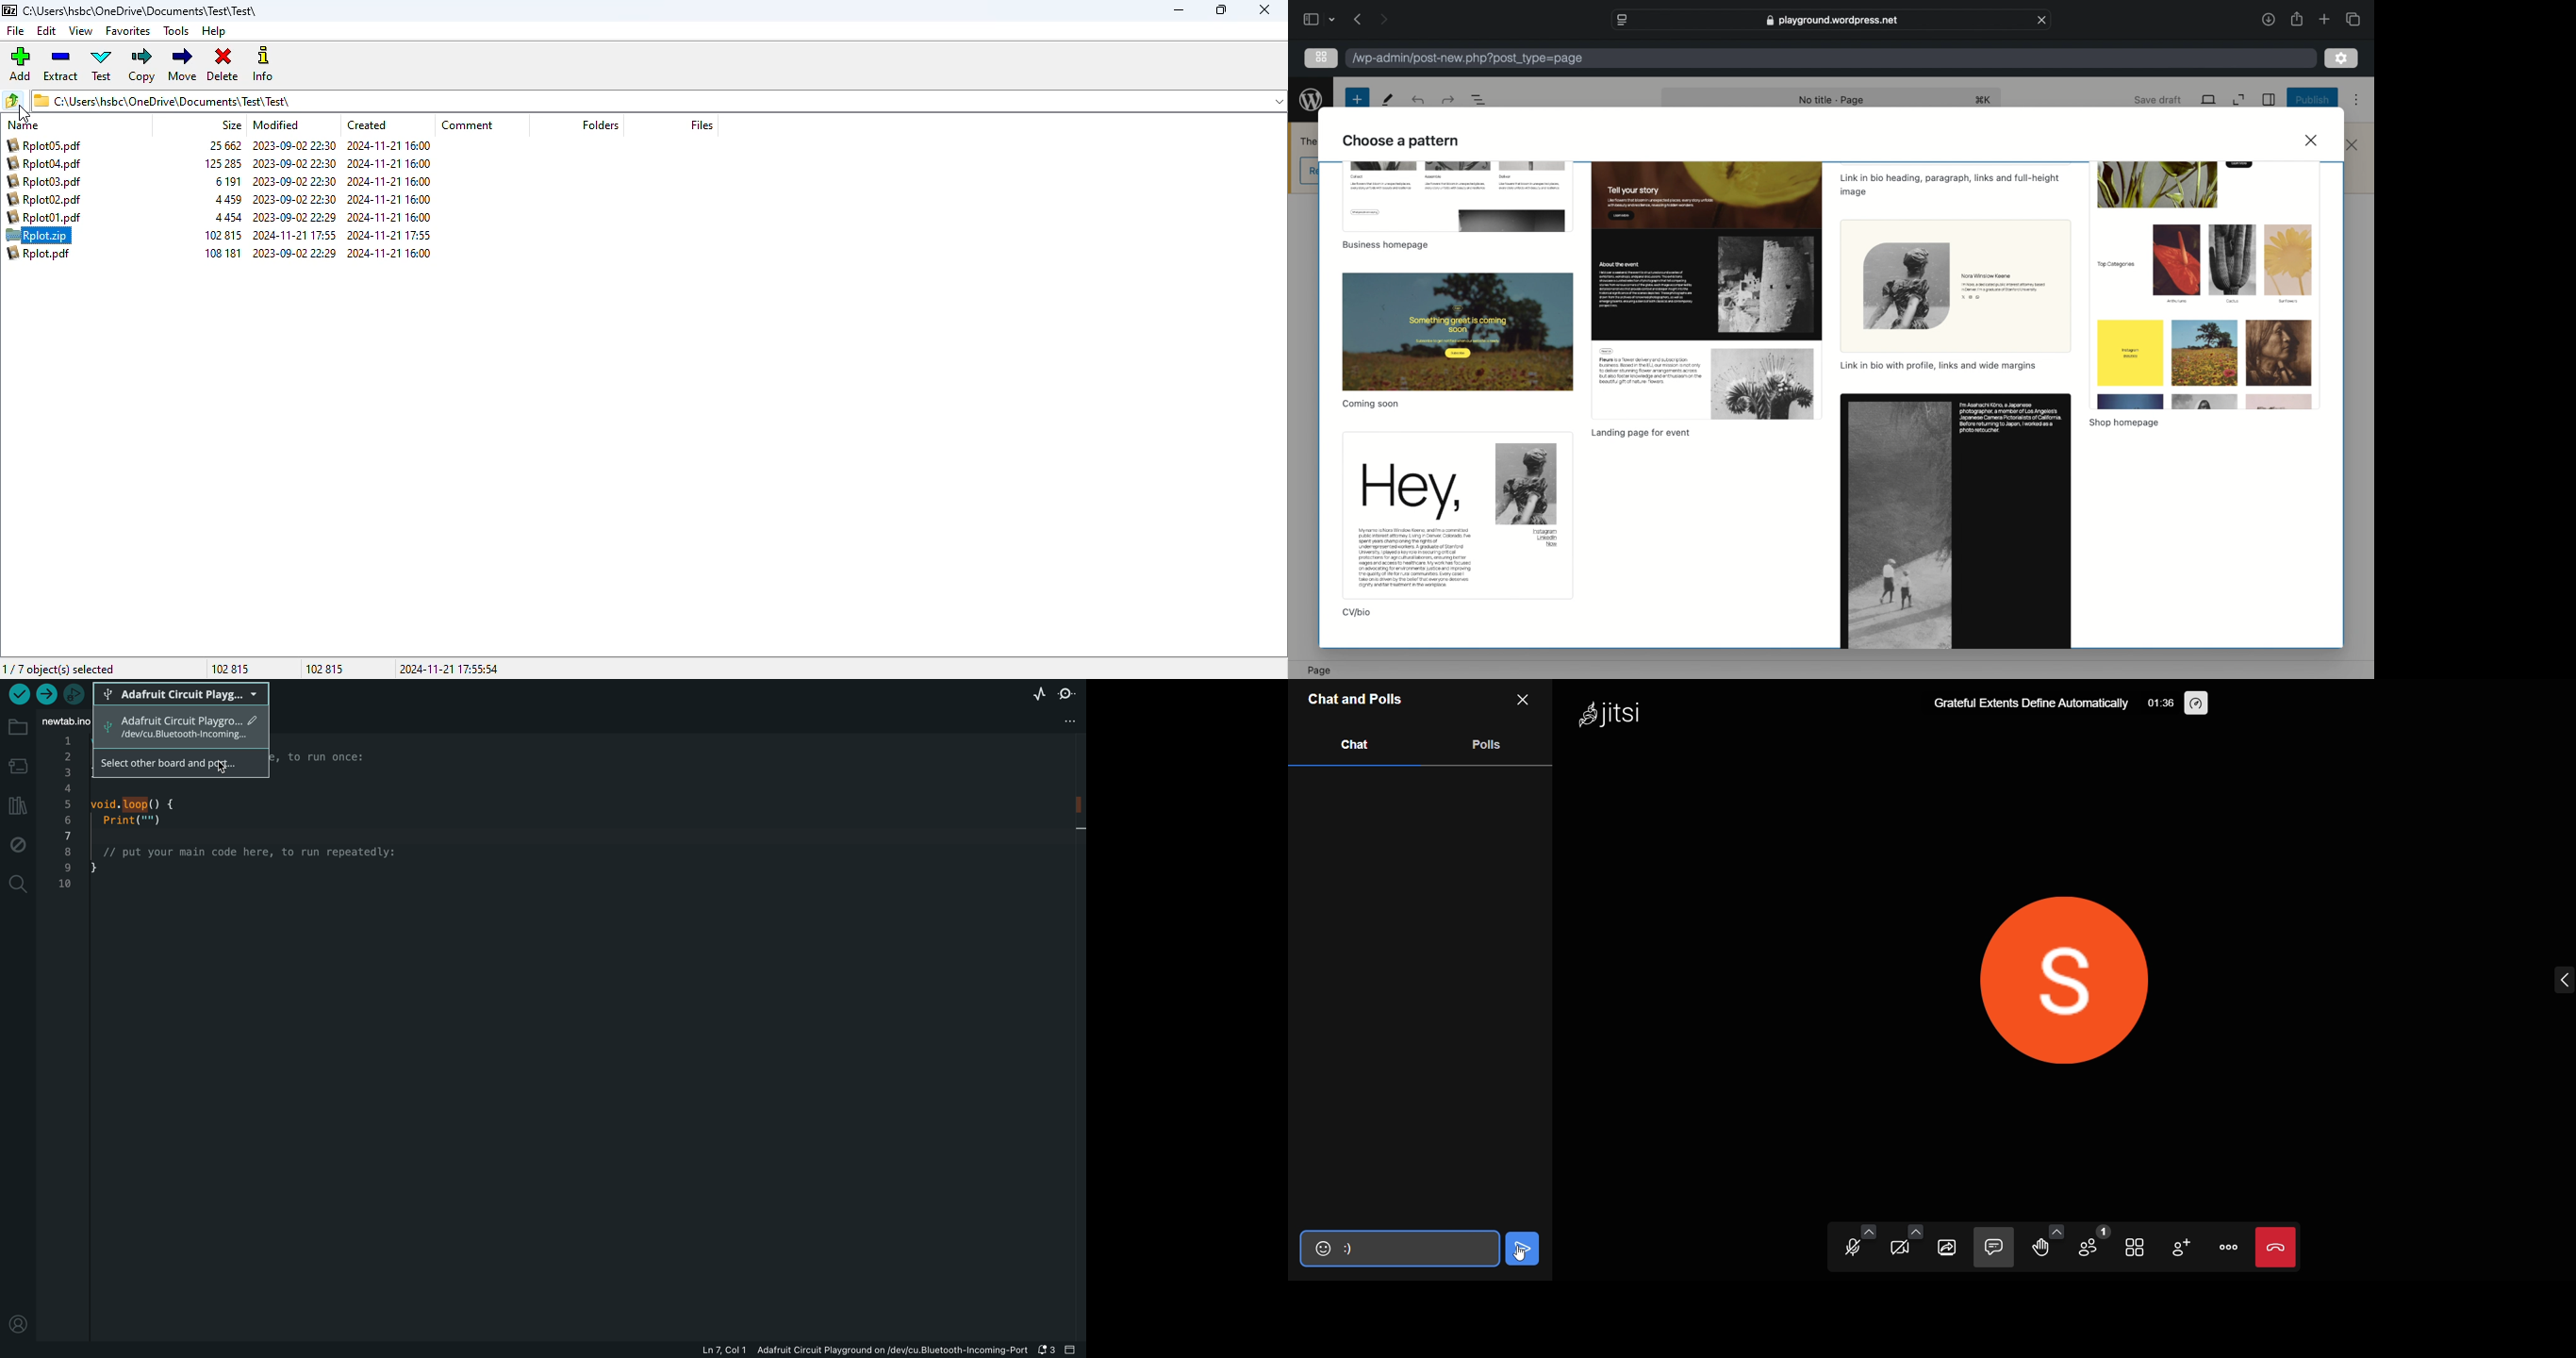 This screenshot has width=2576, height=1372. I want to click on file tab, so click(63, 722).